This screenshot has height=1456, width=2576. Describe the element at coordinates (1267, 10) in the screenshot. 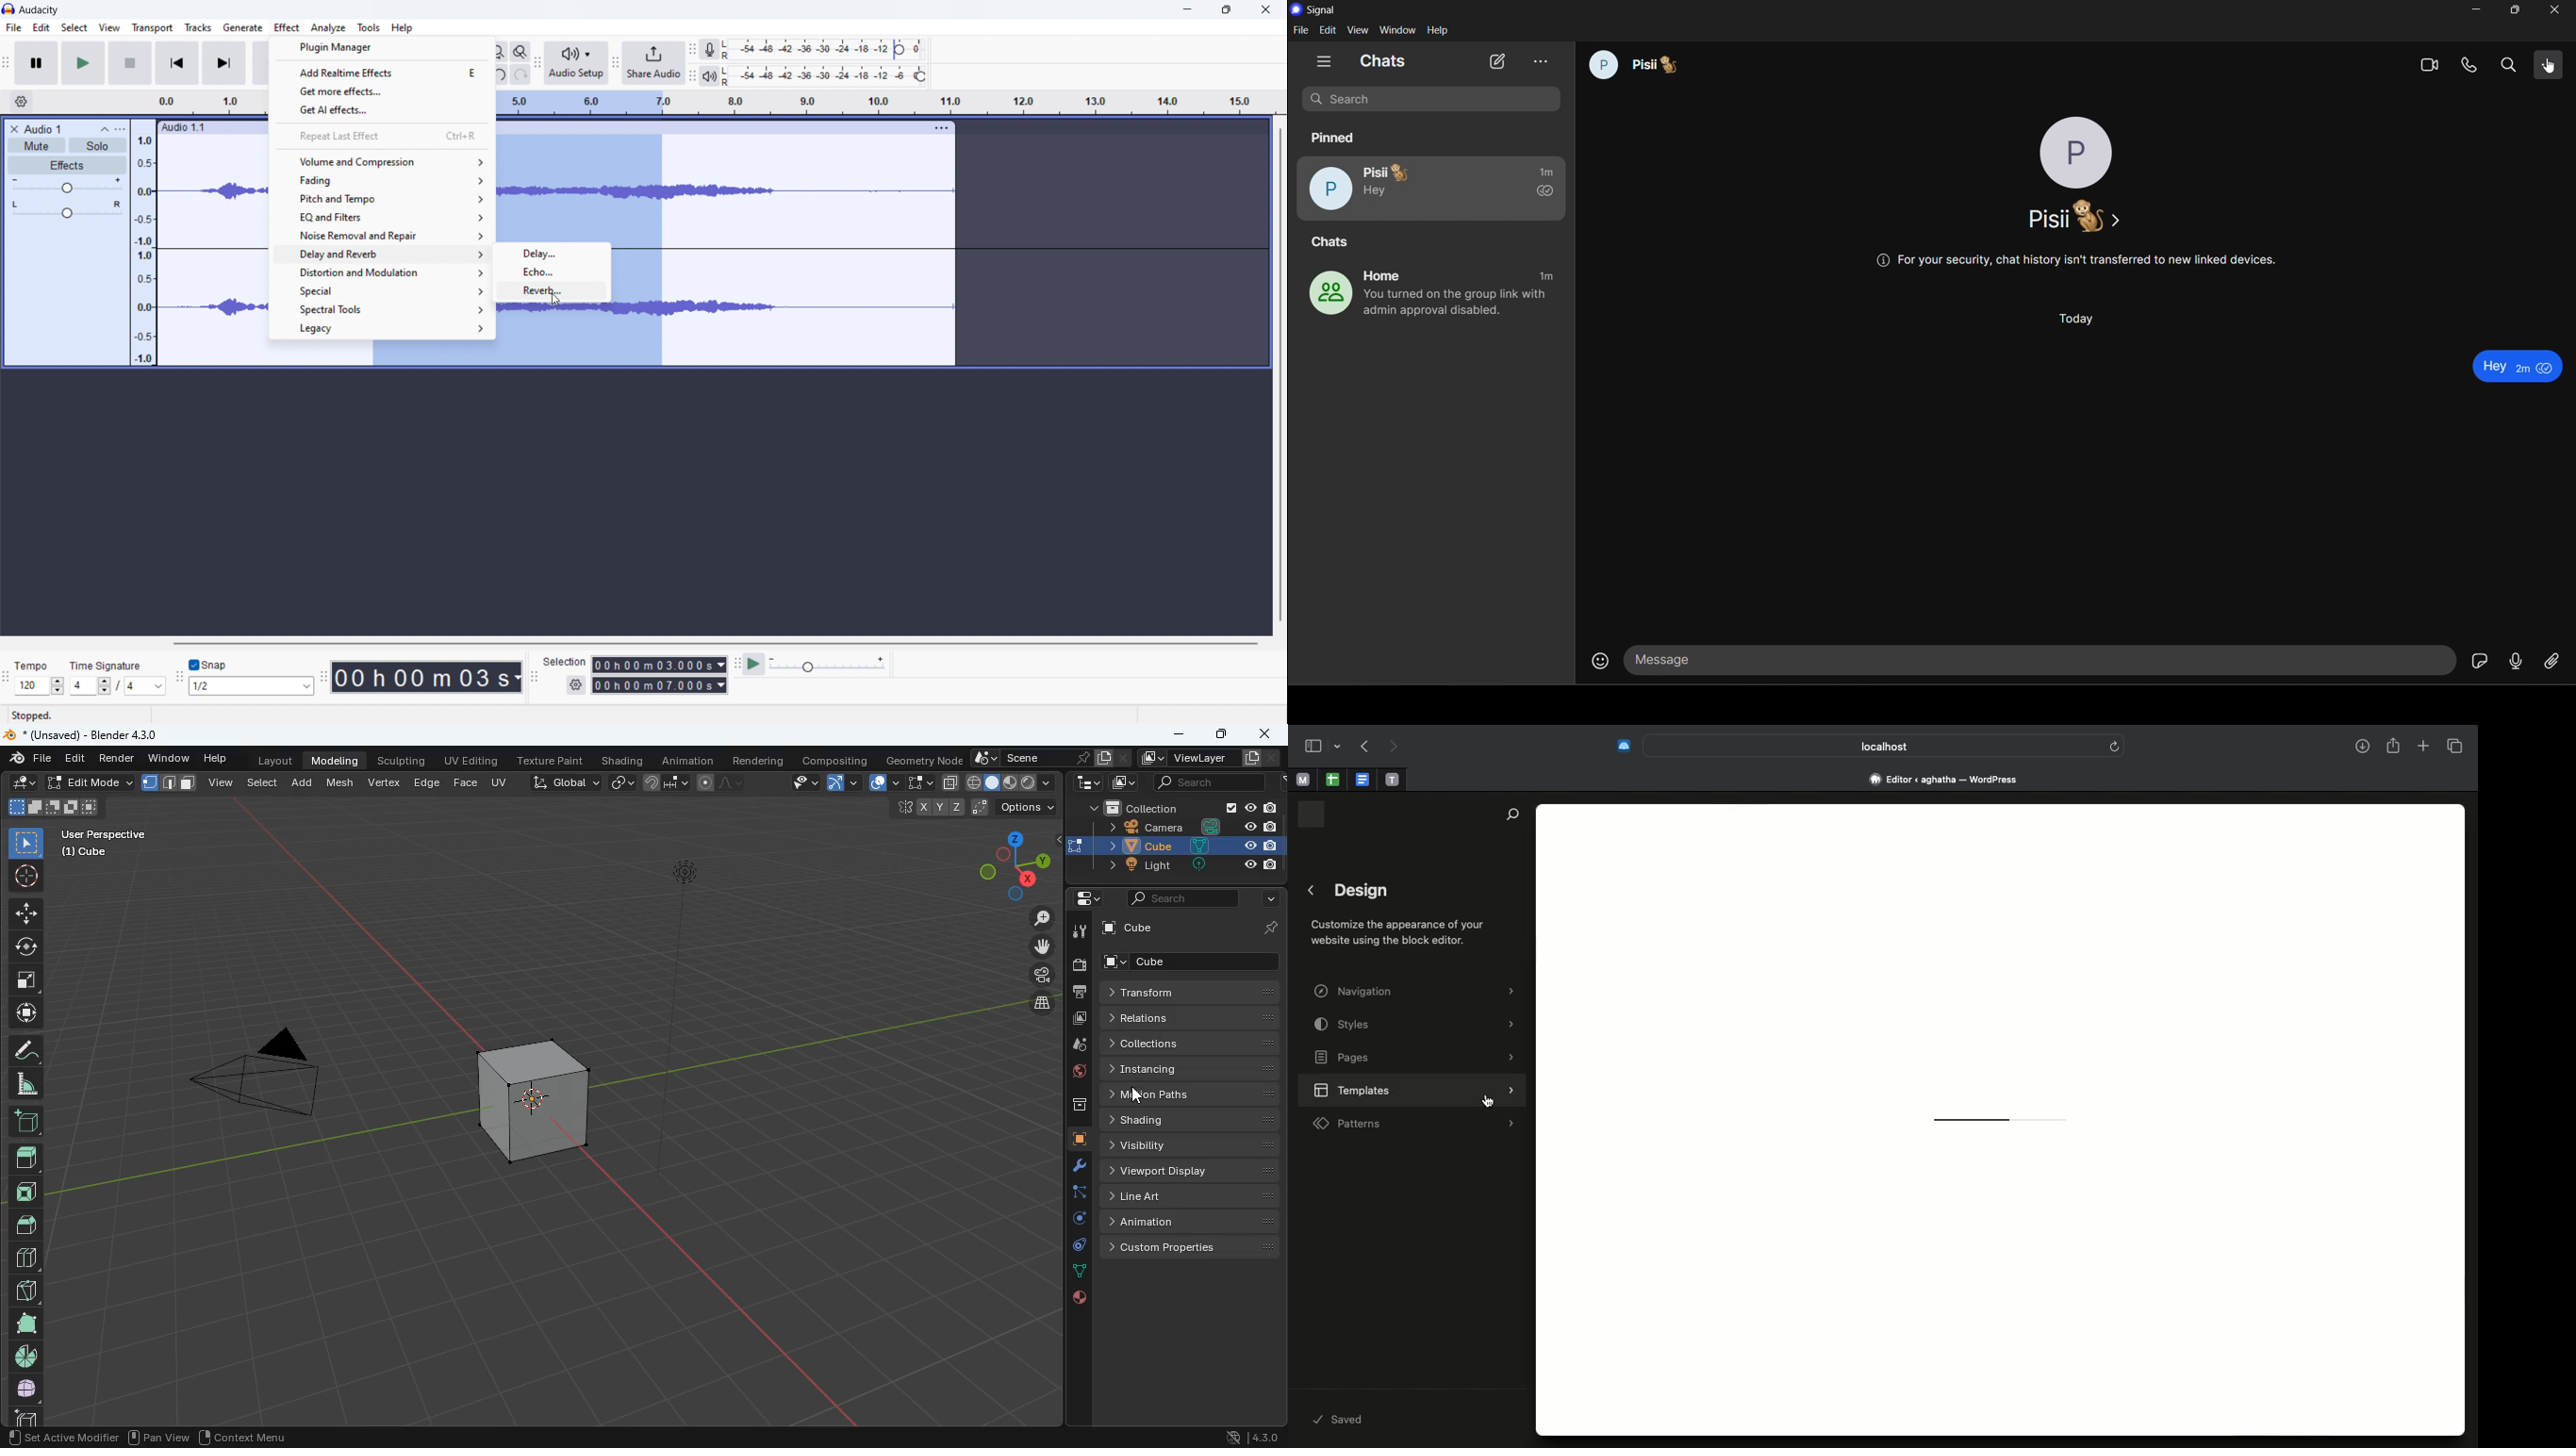

I see `close` at that location.